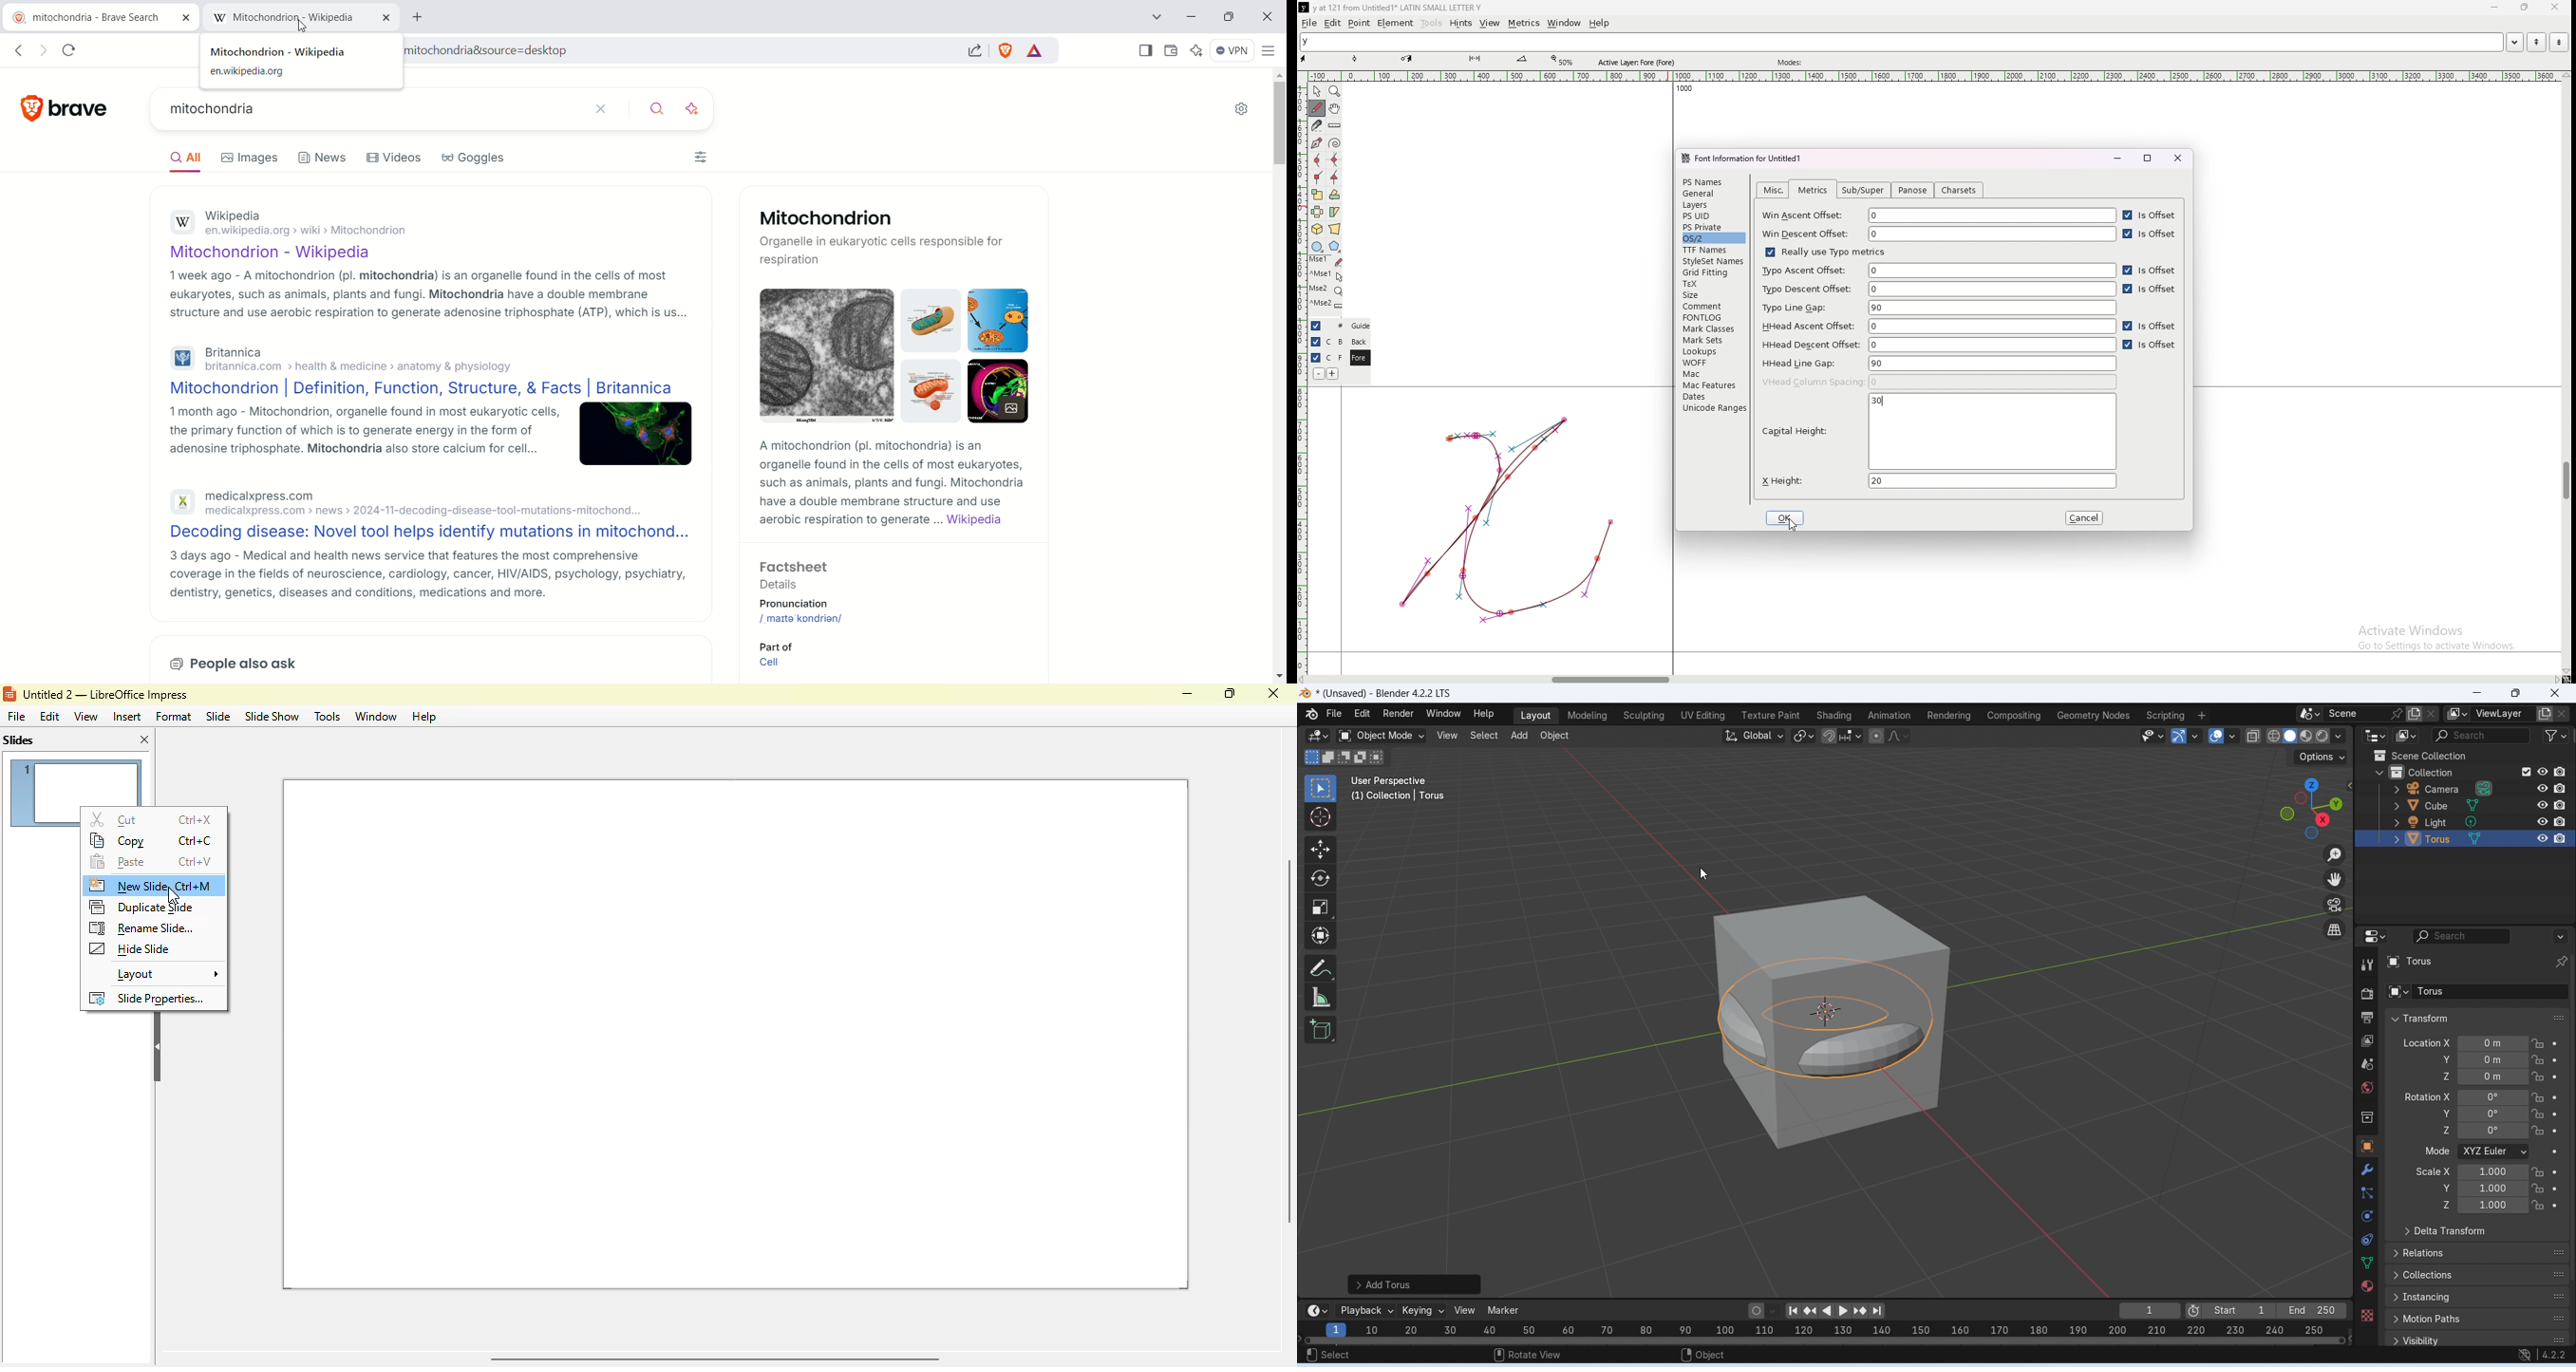 This screenshot has width=2576, height=1372. I want to click on minimize, so click(1187, 694).